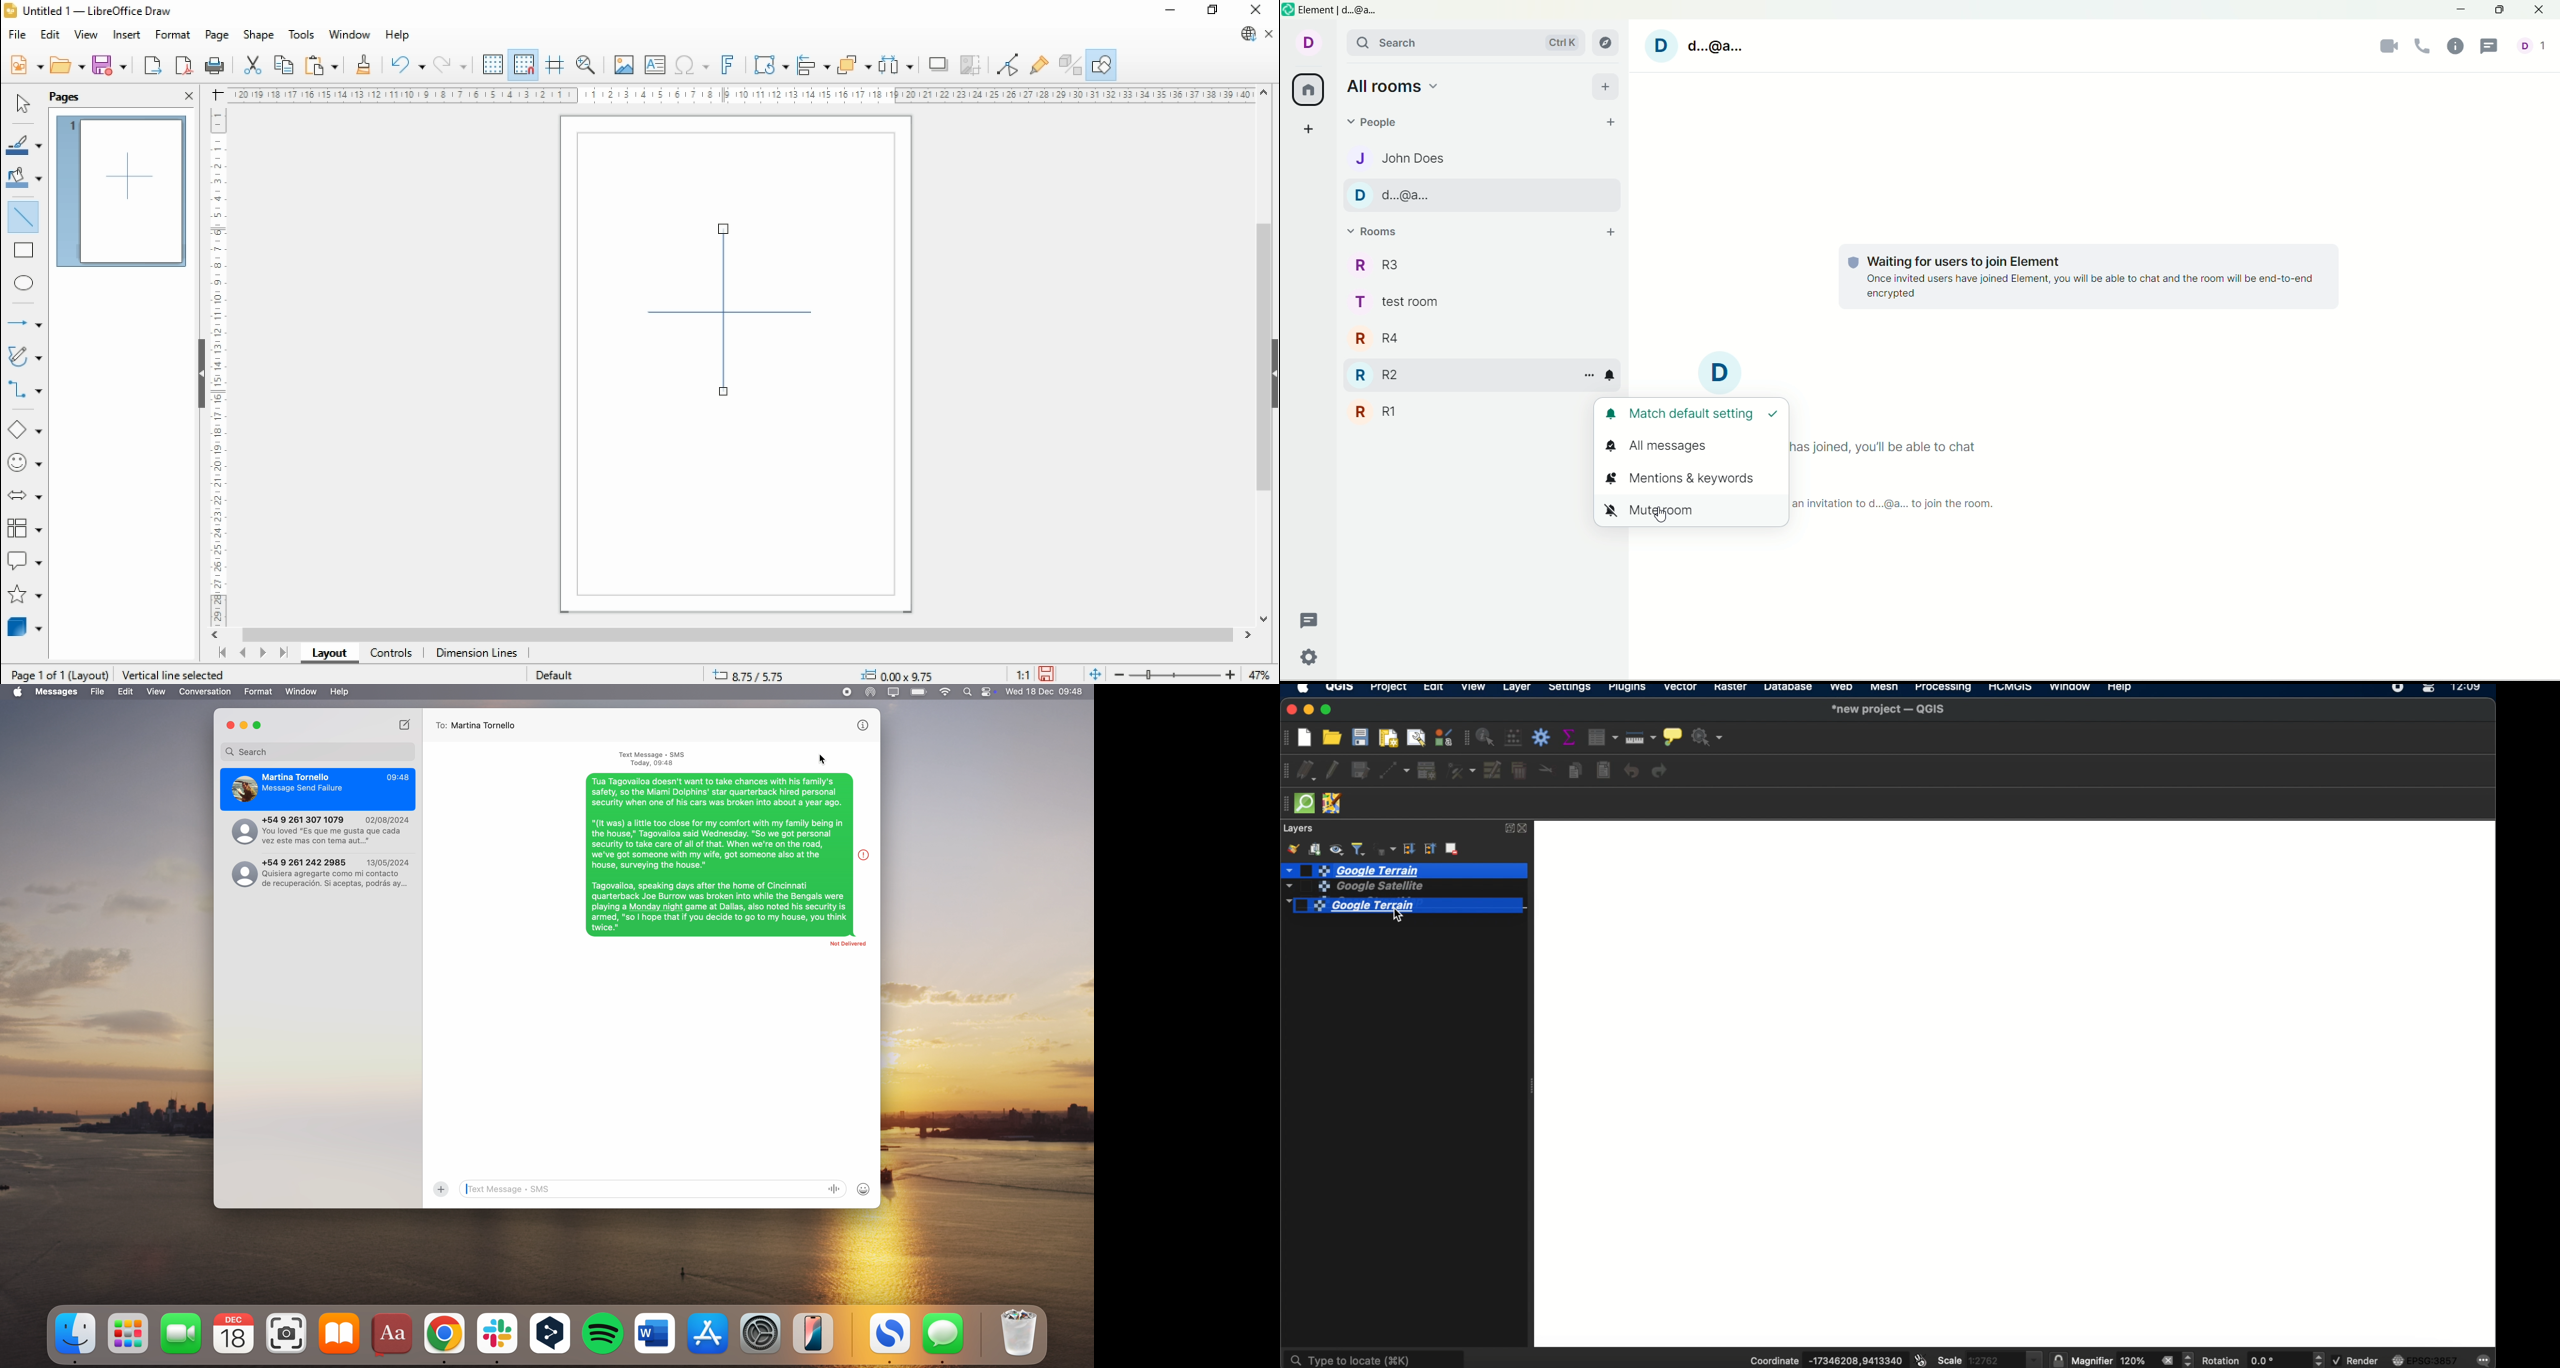  I want to click on deepl, so click(551, 1334).